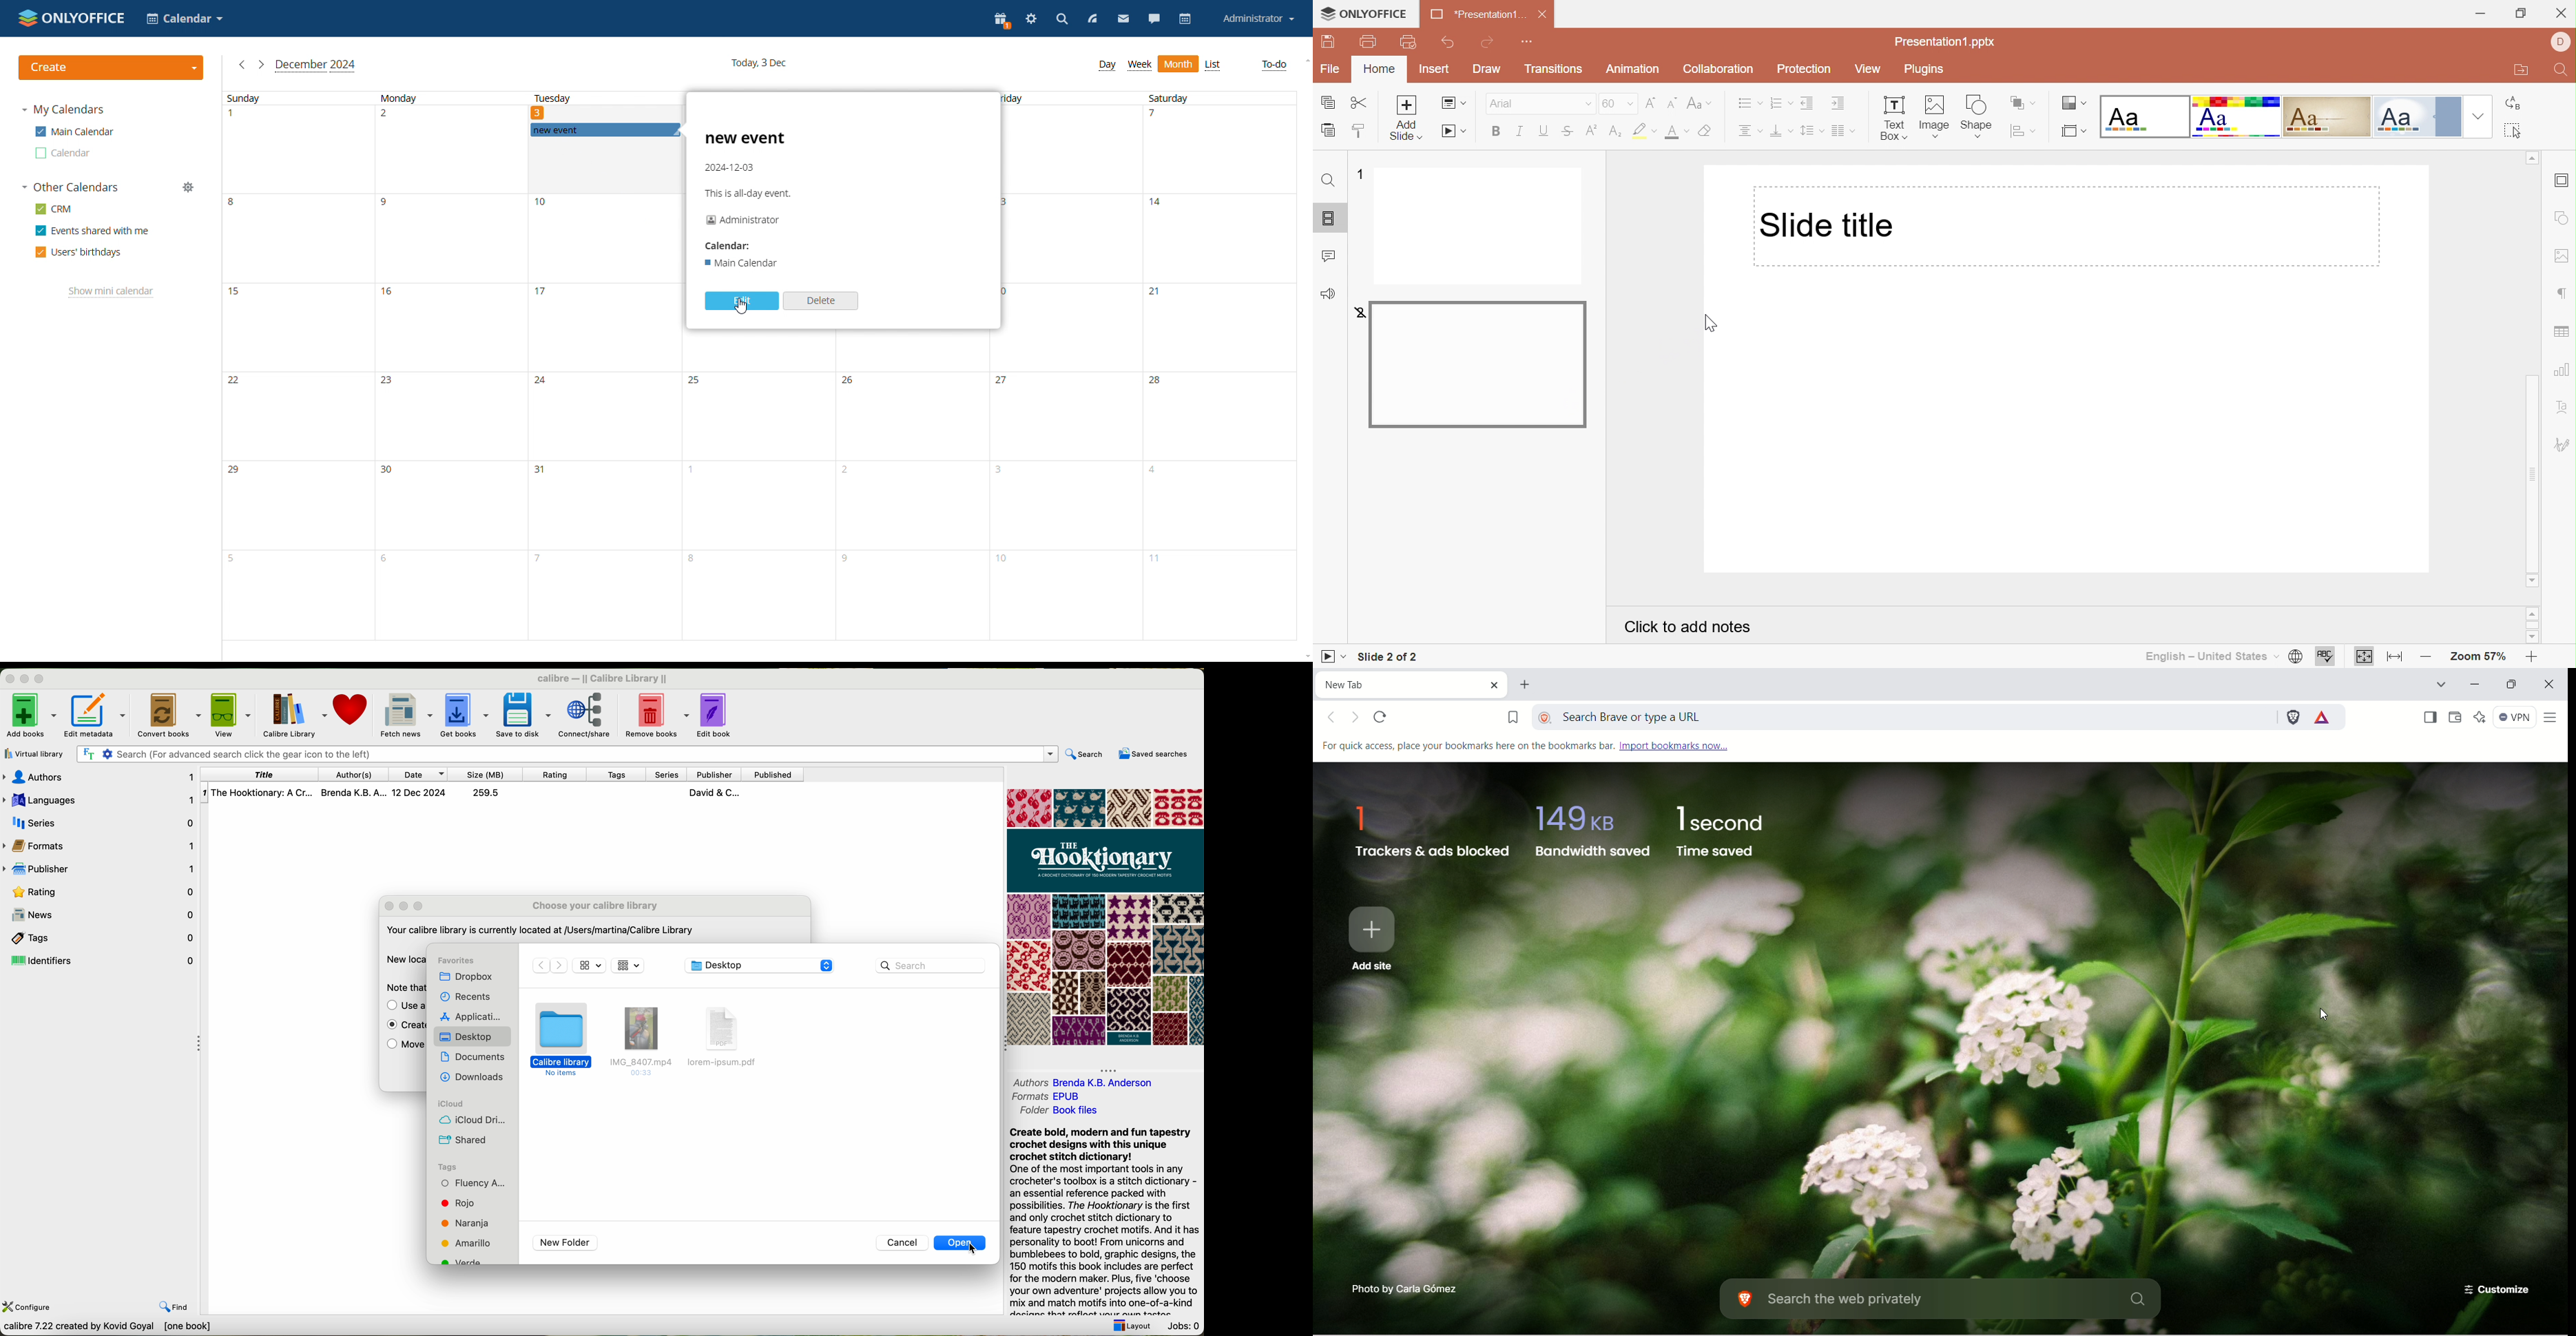  I want to click on formats EPUB, so click(1045, 1097).